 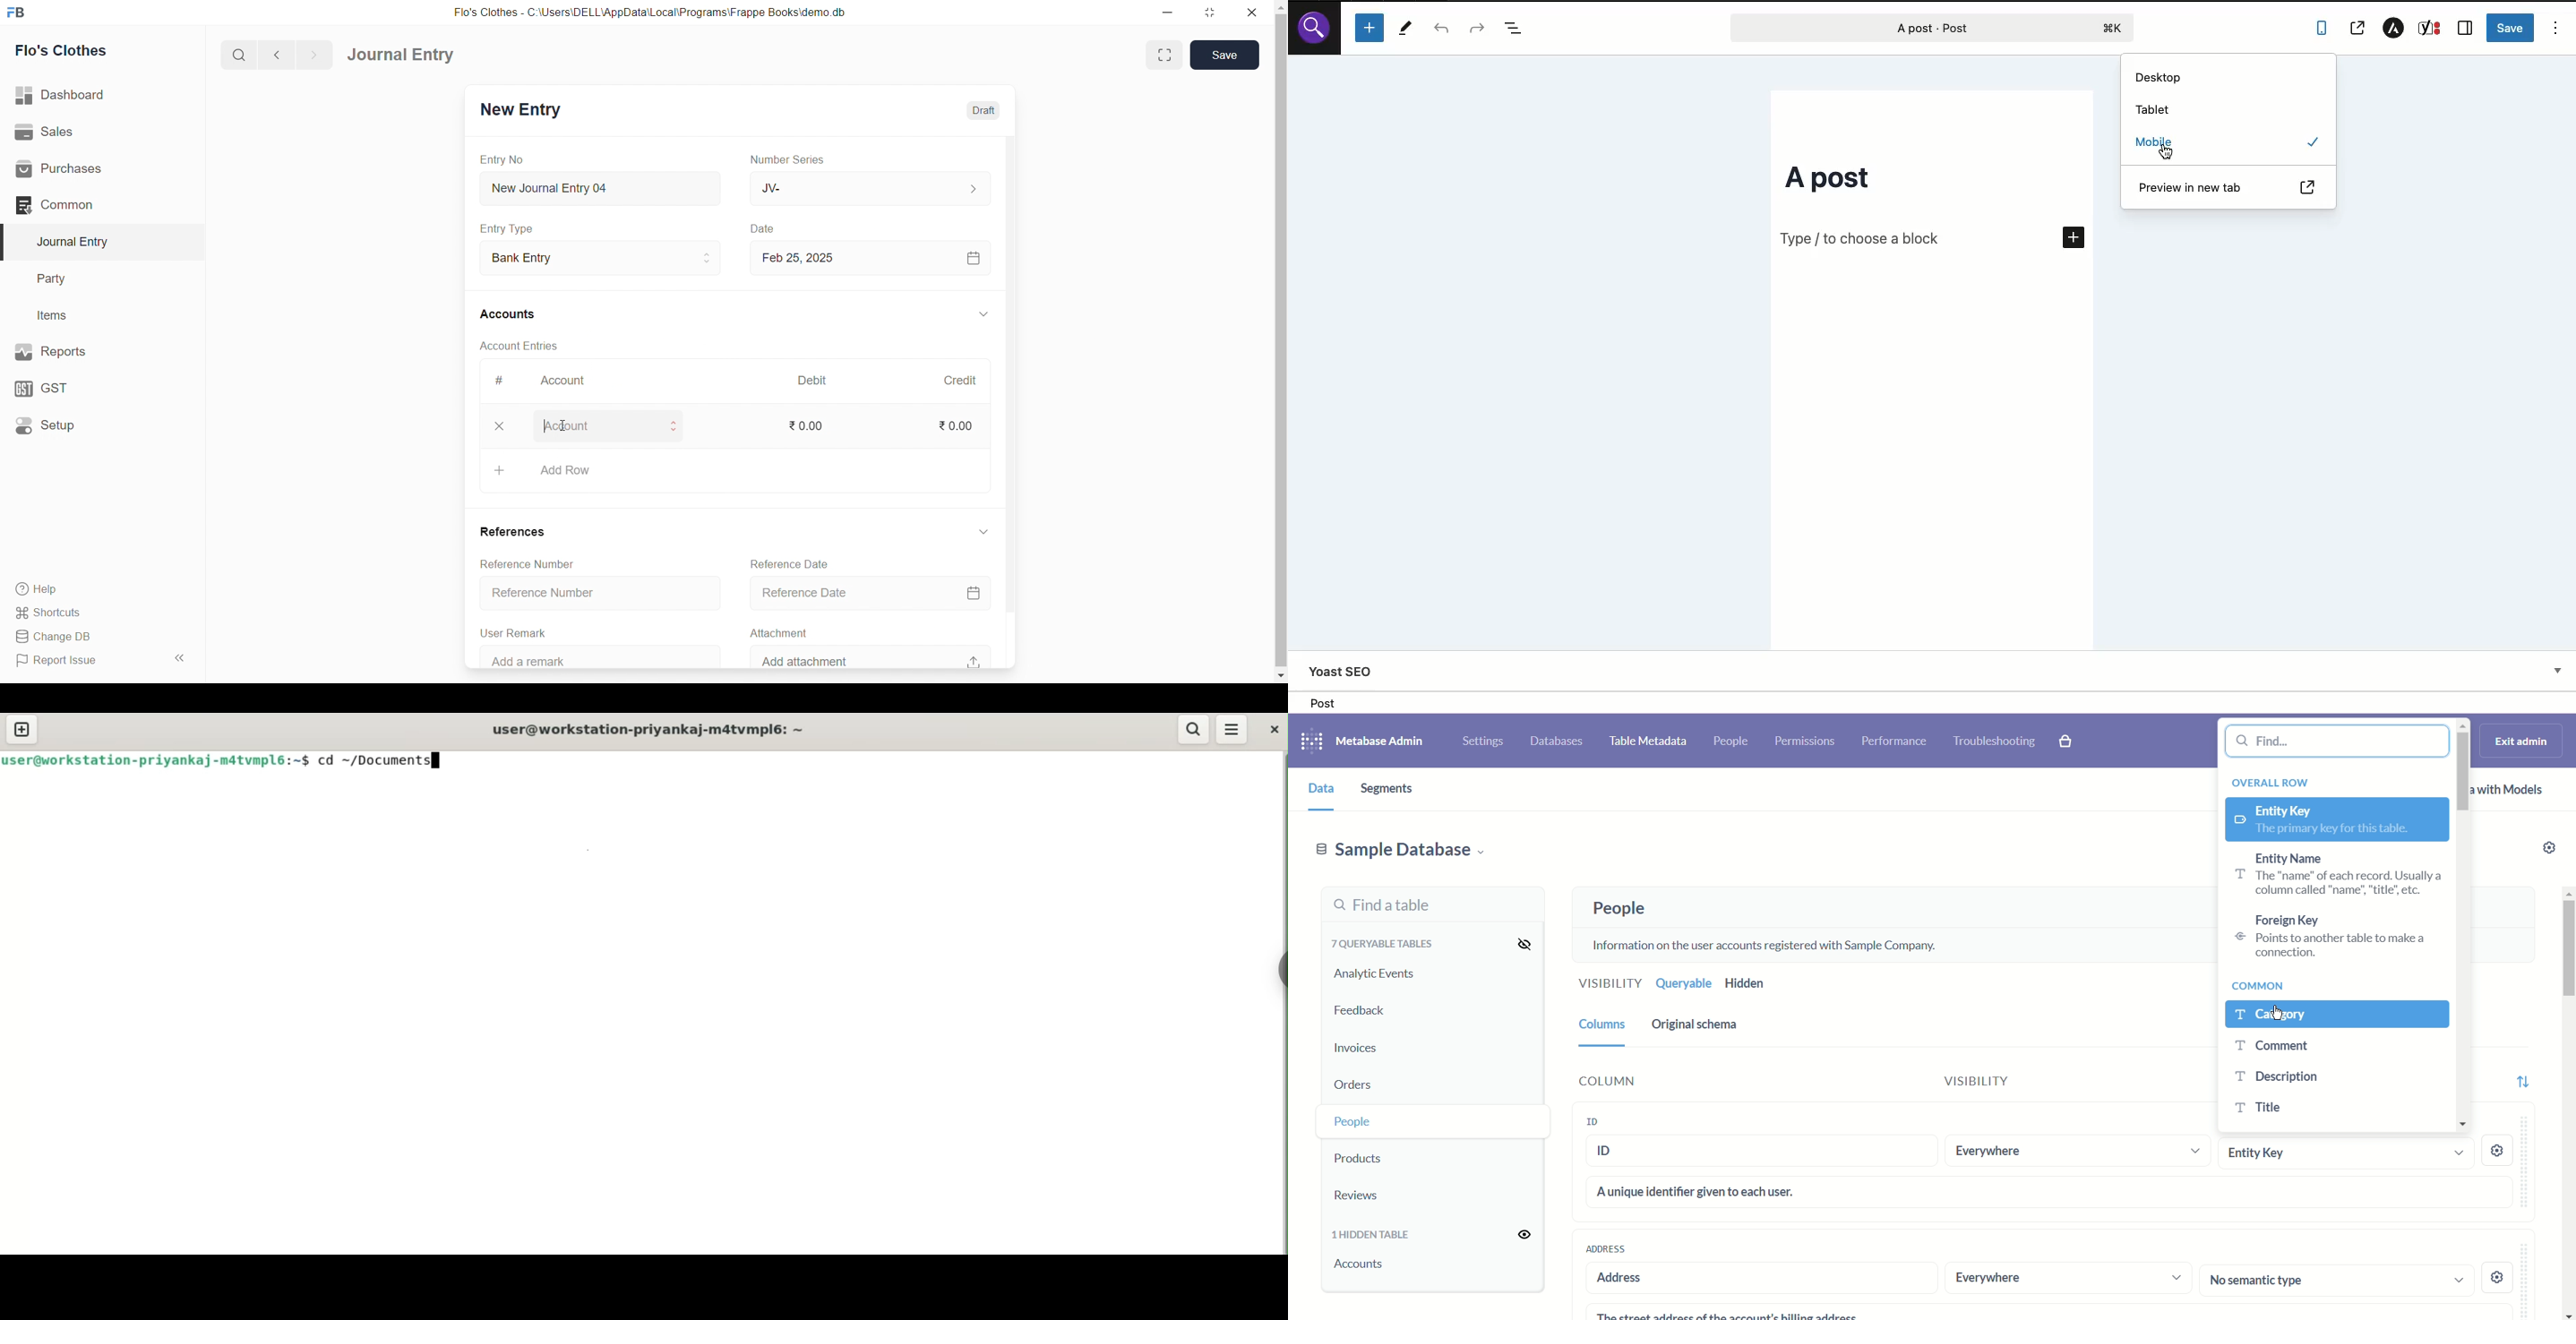 What do you see at coordinates (1233, 729) in the screenshot?
I see `menu` at bounding box center [1233, 729].